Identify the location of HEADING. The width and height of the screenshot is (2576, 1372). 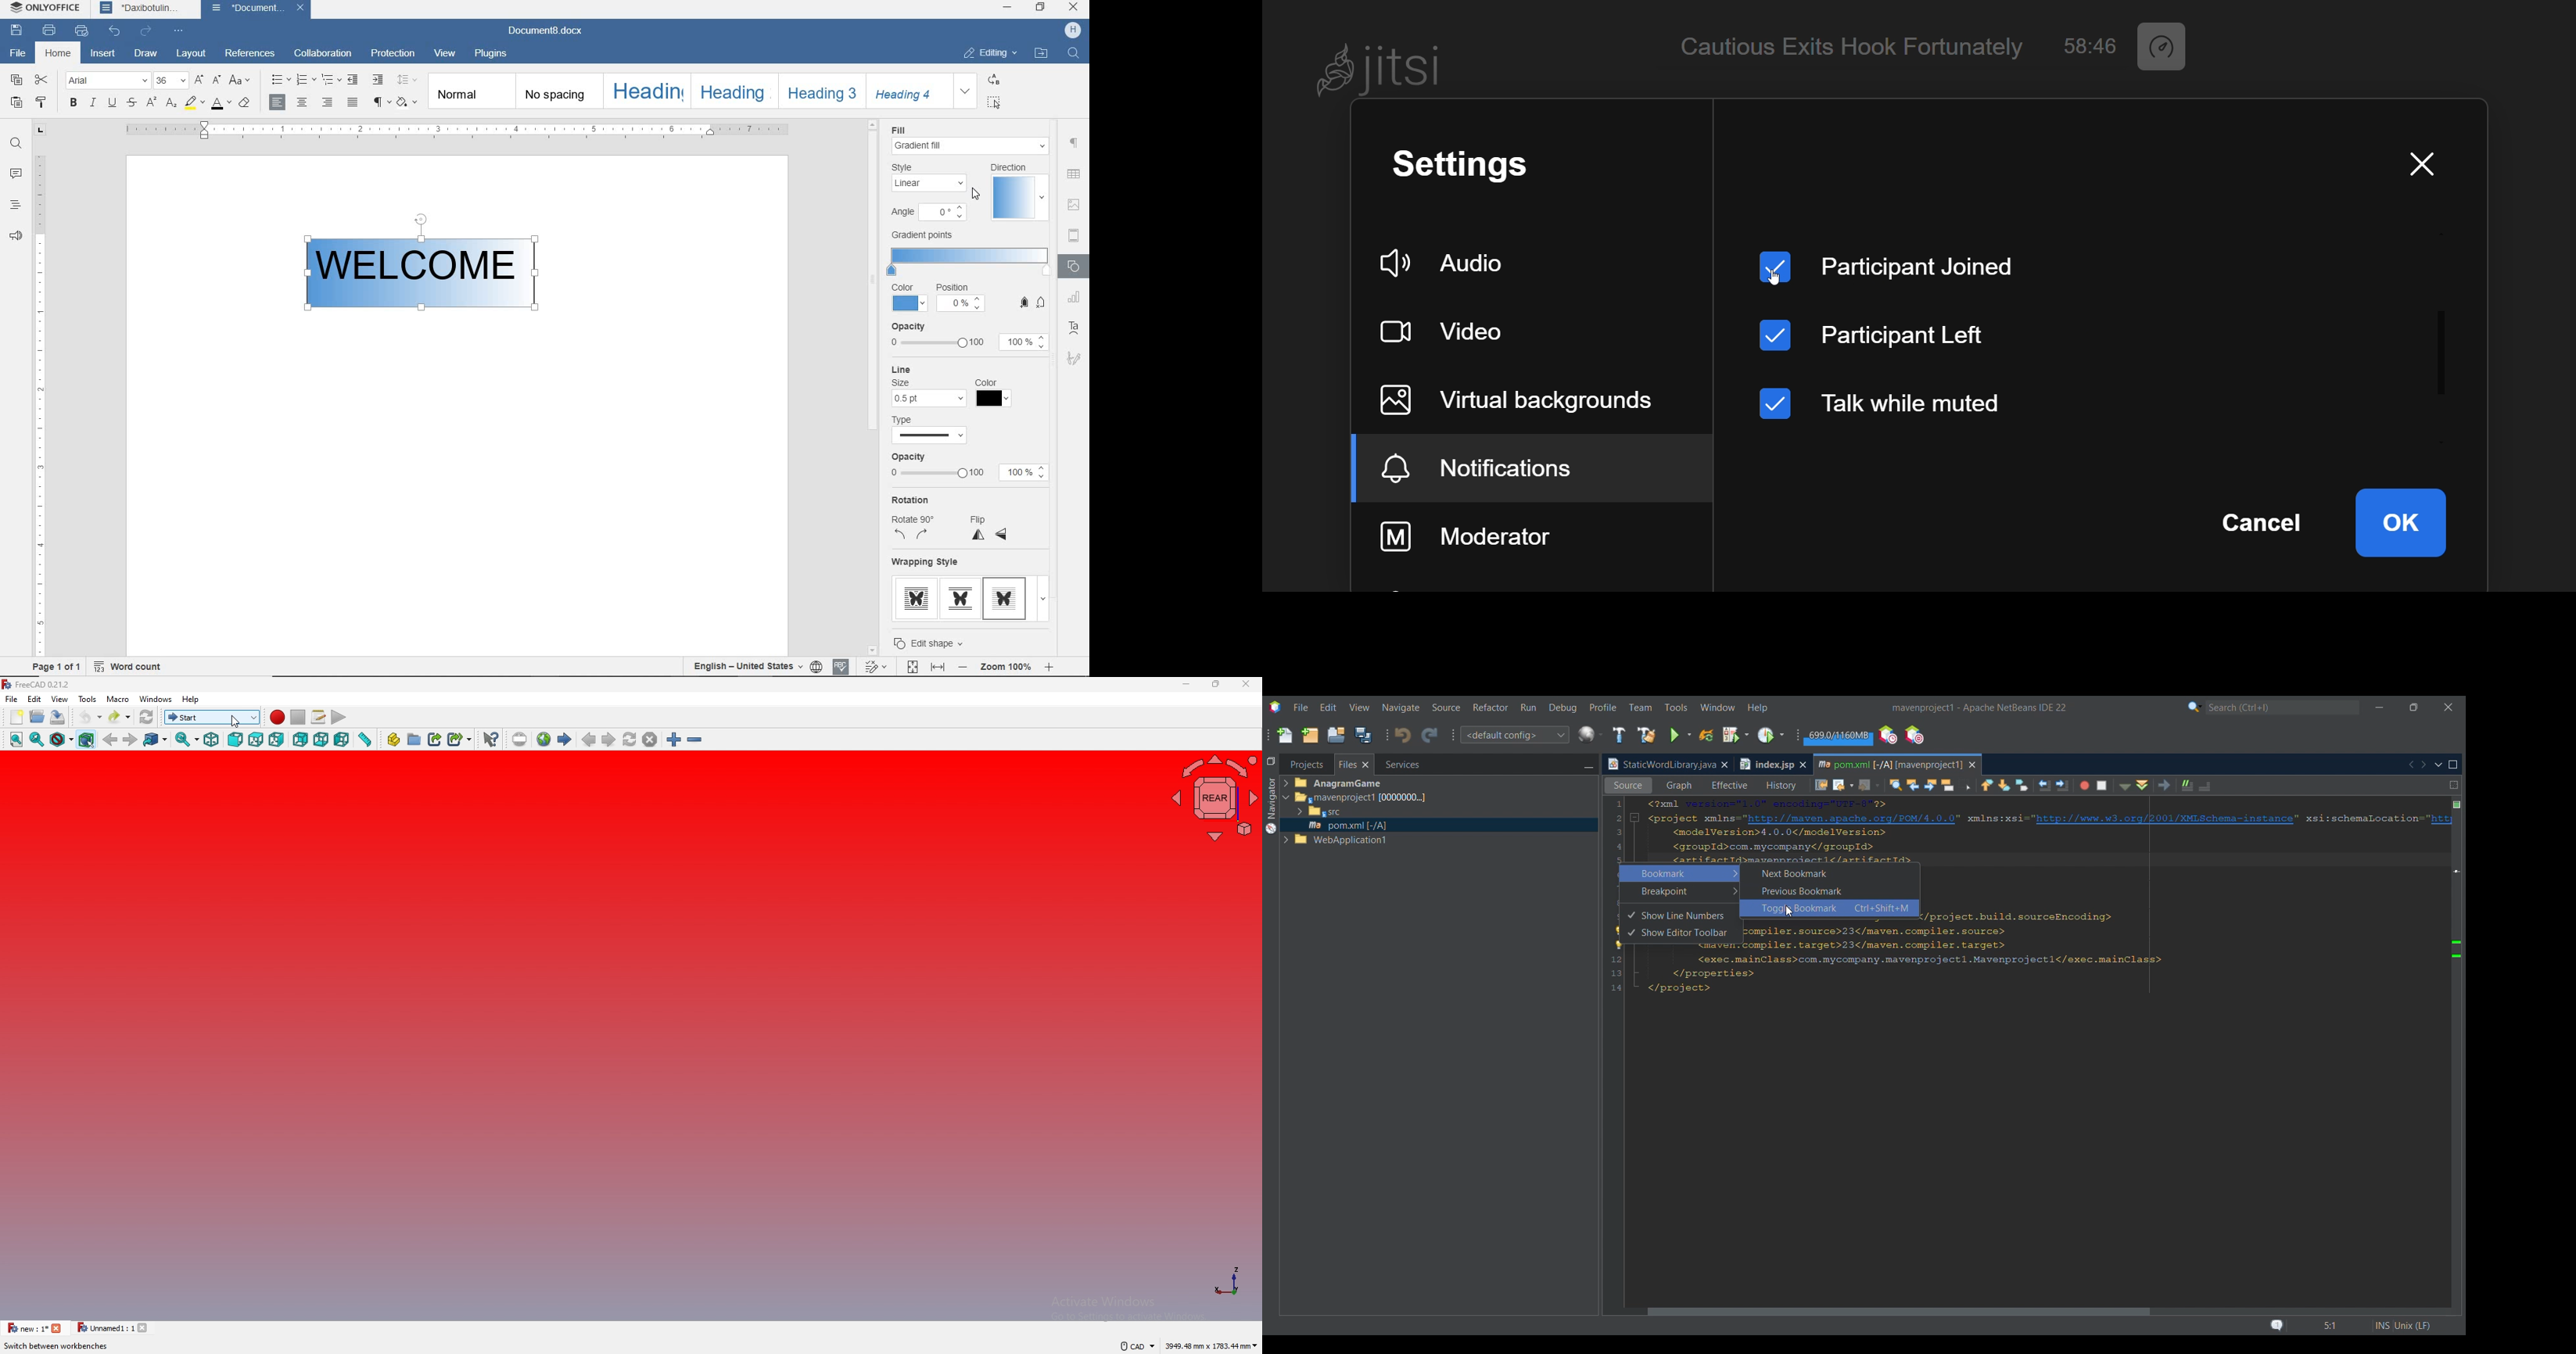
(650, 89).